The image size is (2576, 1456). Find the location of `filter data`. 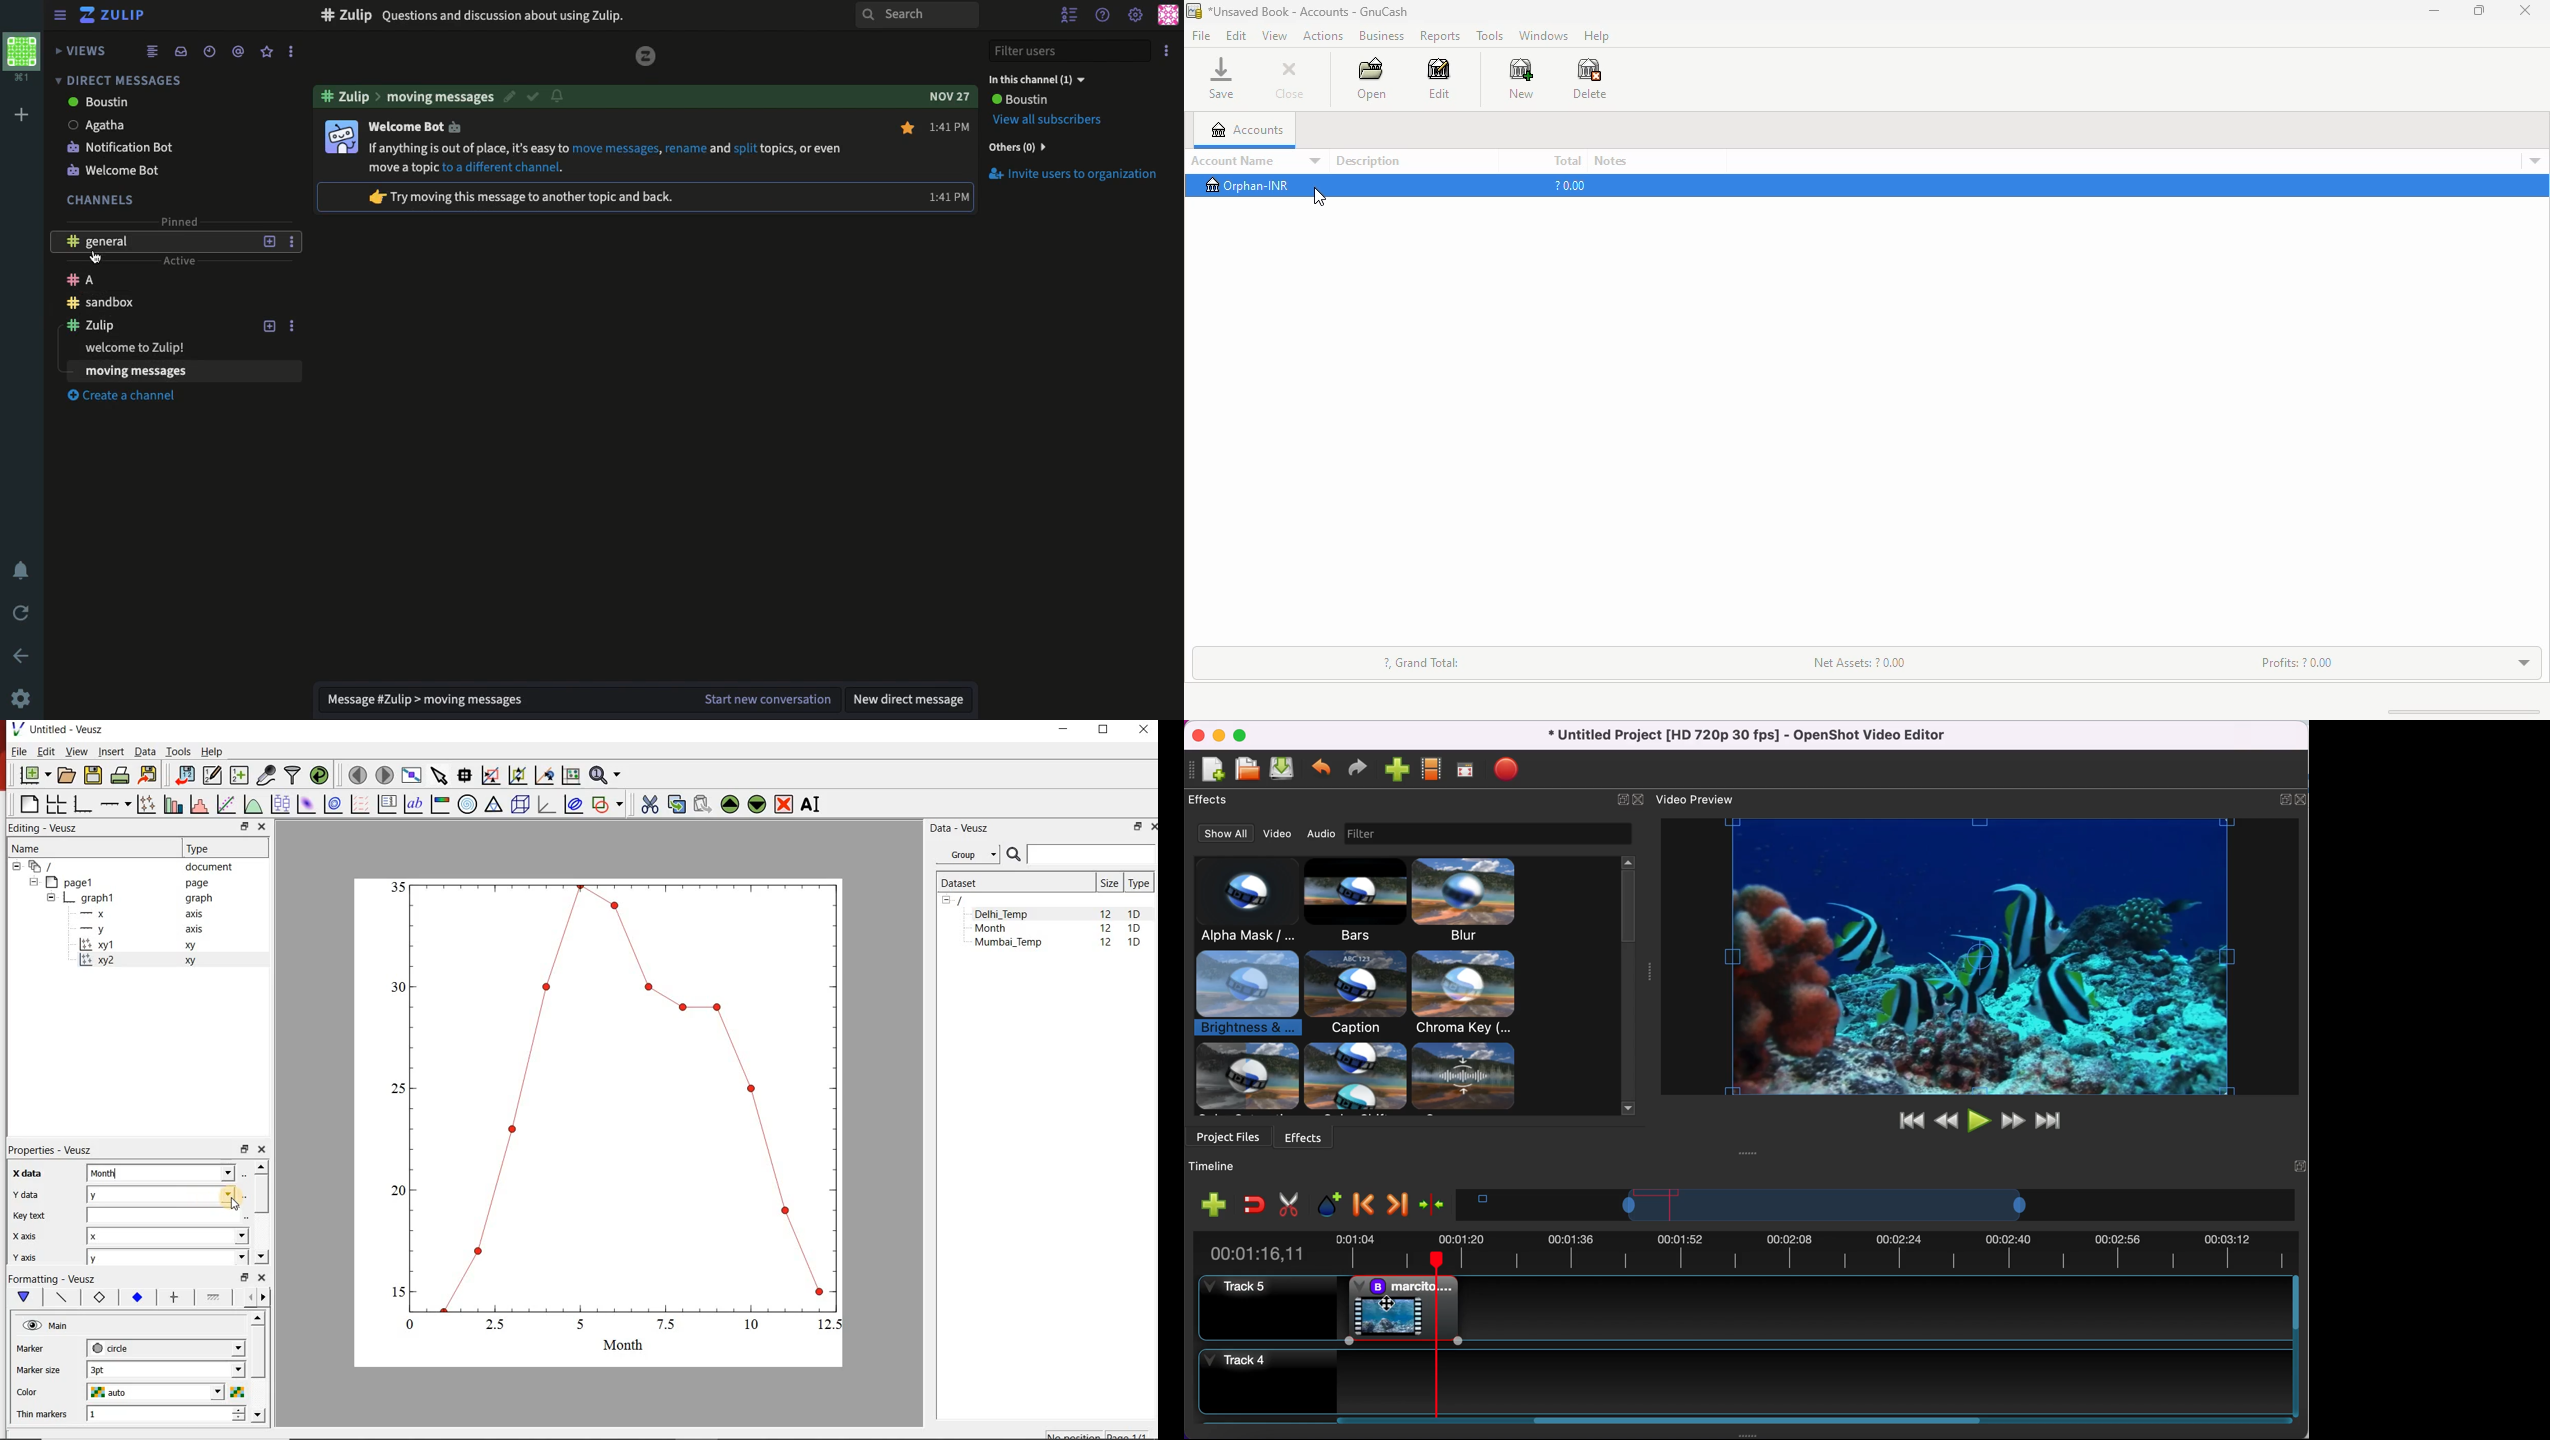

filter data is located at coordinates (293, 775).